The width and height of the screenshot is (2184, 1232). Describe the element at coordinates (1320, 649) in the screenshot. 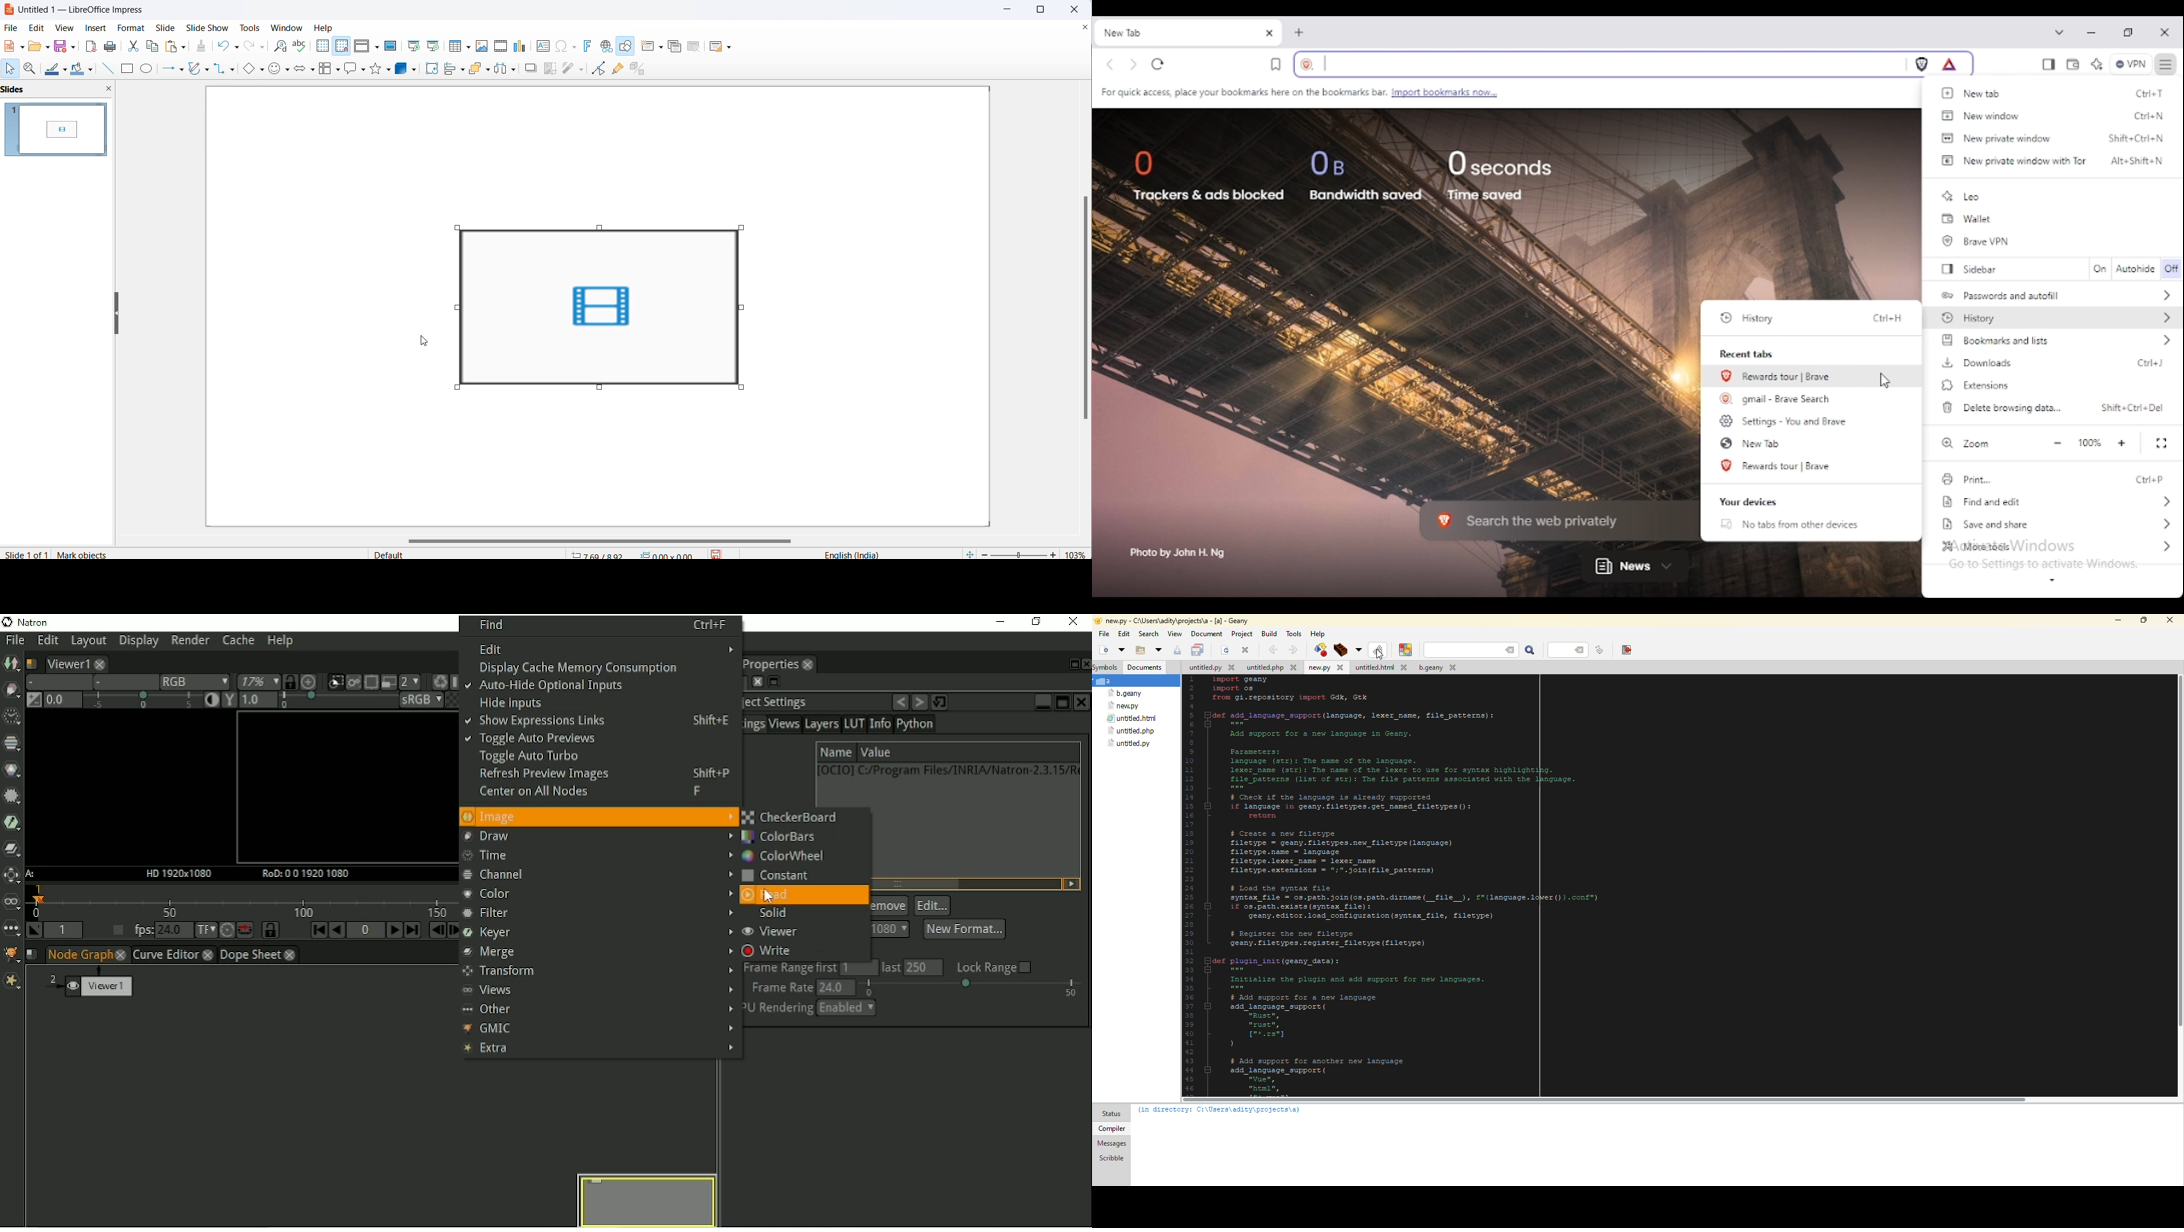

I see `compile` at that location.